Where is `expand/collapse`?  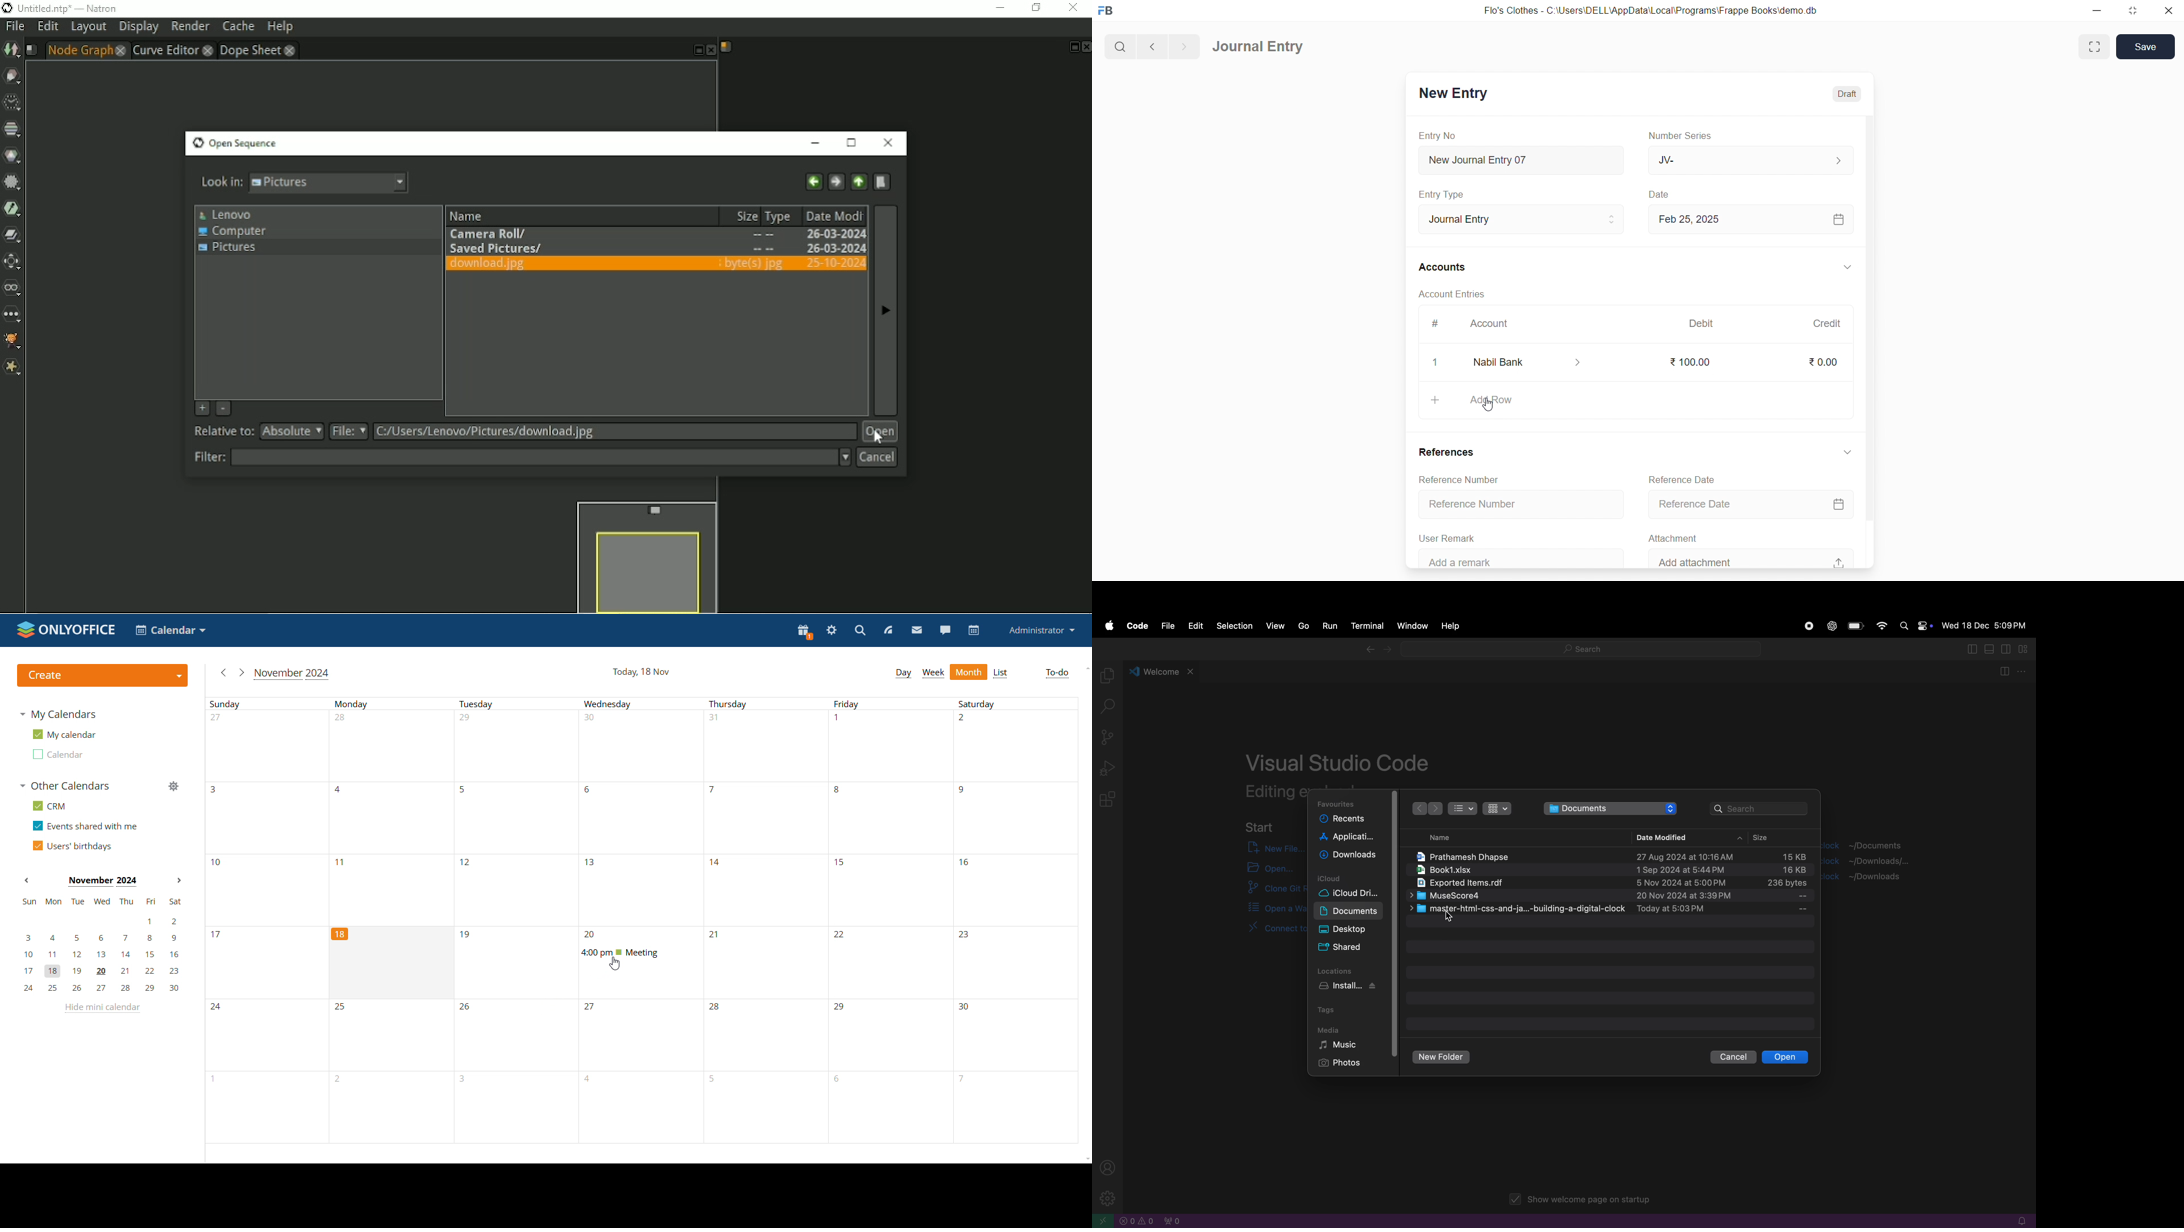
expand/collapse is located at coordinates (1847, 268).